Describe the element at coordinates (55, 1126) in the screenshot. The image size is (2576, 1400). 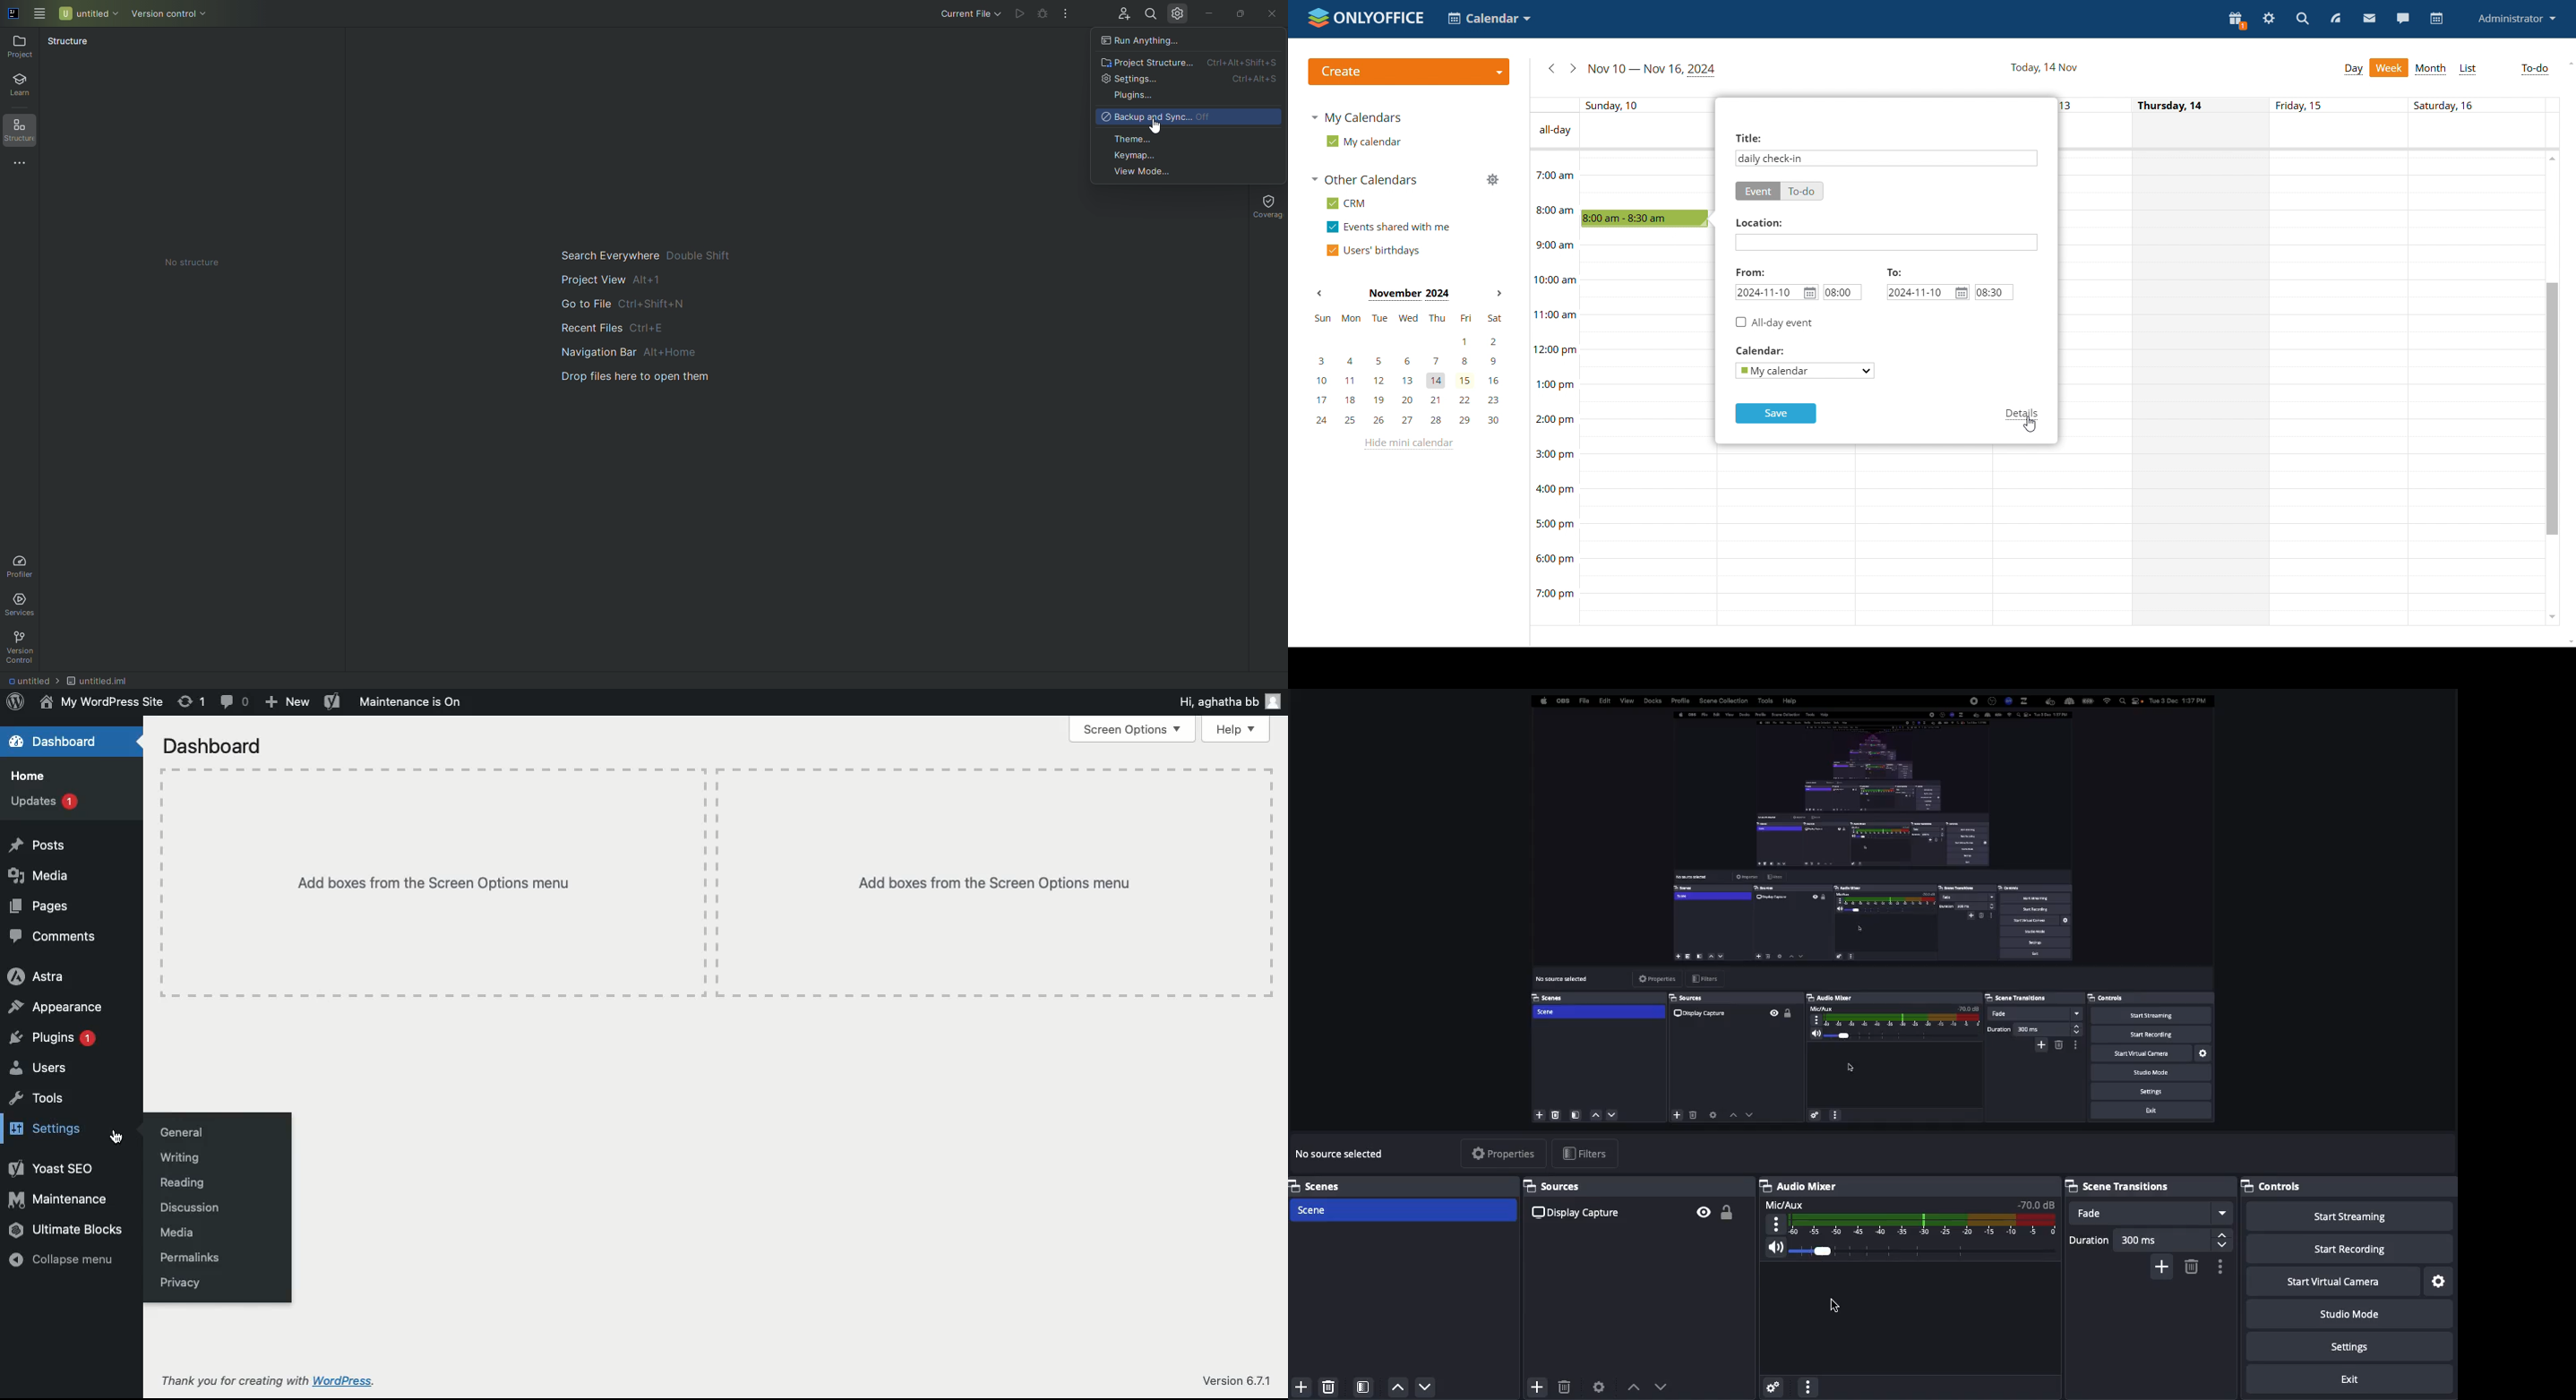
I see `Settings` at that location.